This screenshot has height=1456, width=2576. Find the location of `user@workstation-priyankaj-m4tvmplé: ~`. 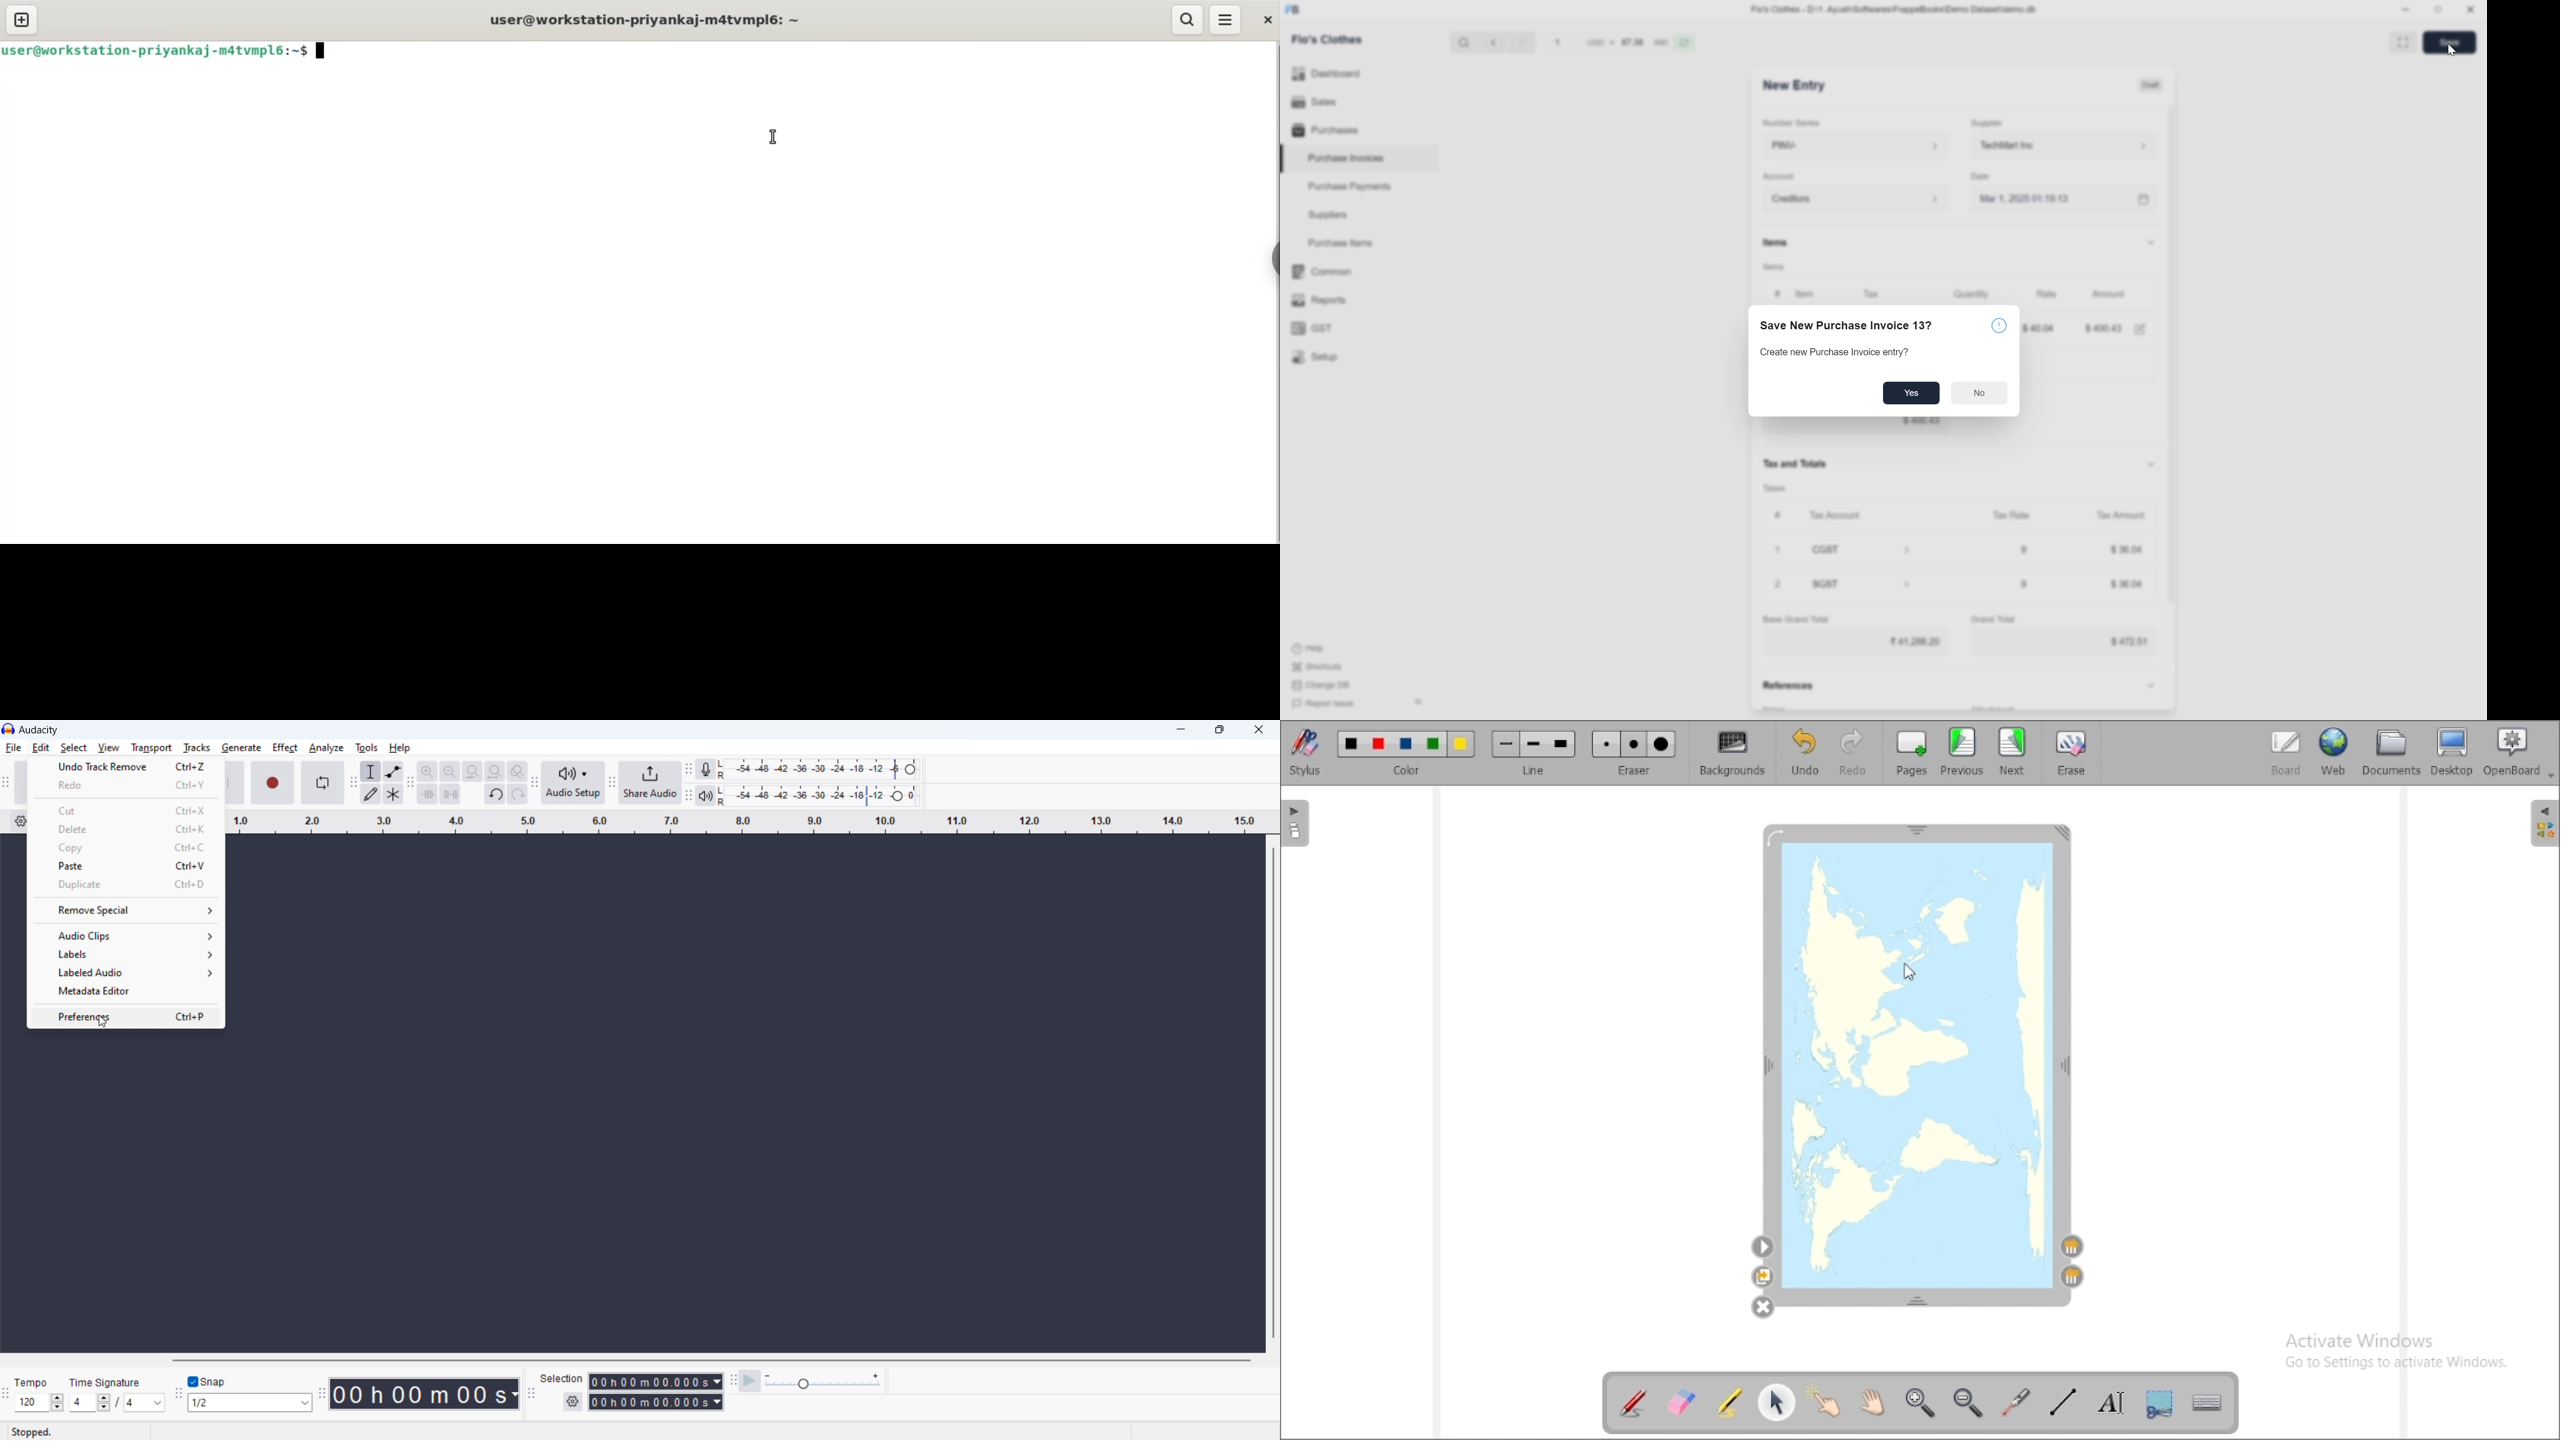

user@workstation-priyankaj-m4tvmplé: ~ is located at coordinates (653, 26).